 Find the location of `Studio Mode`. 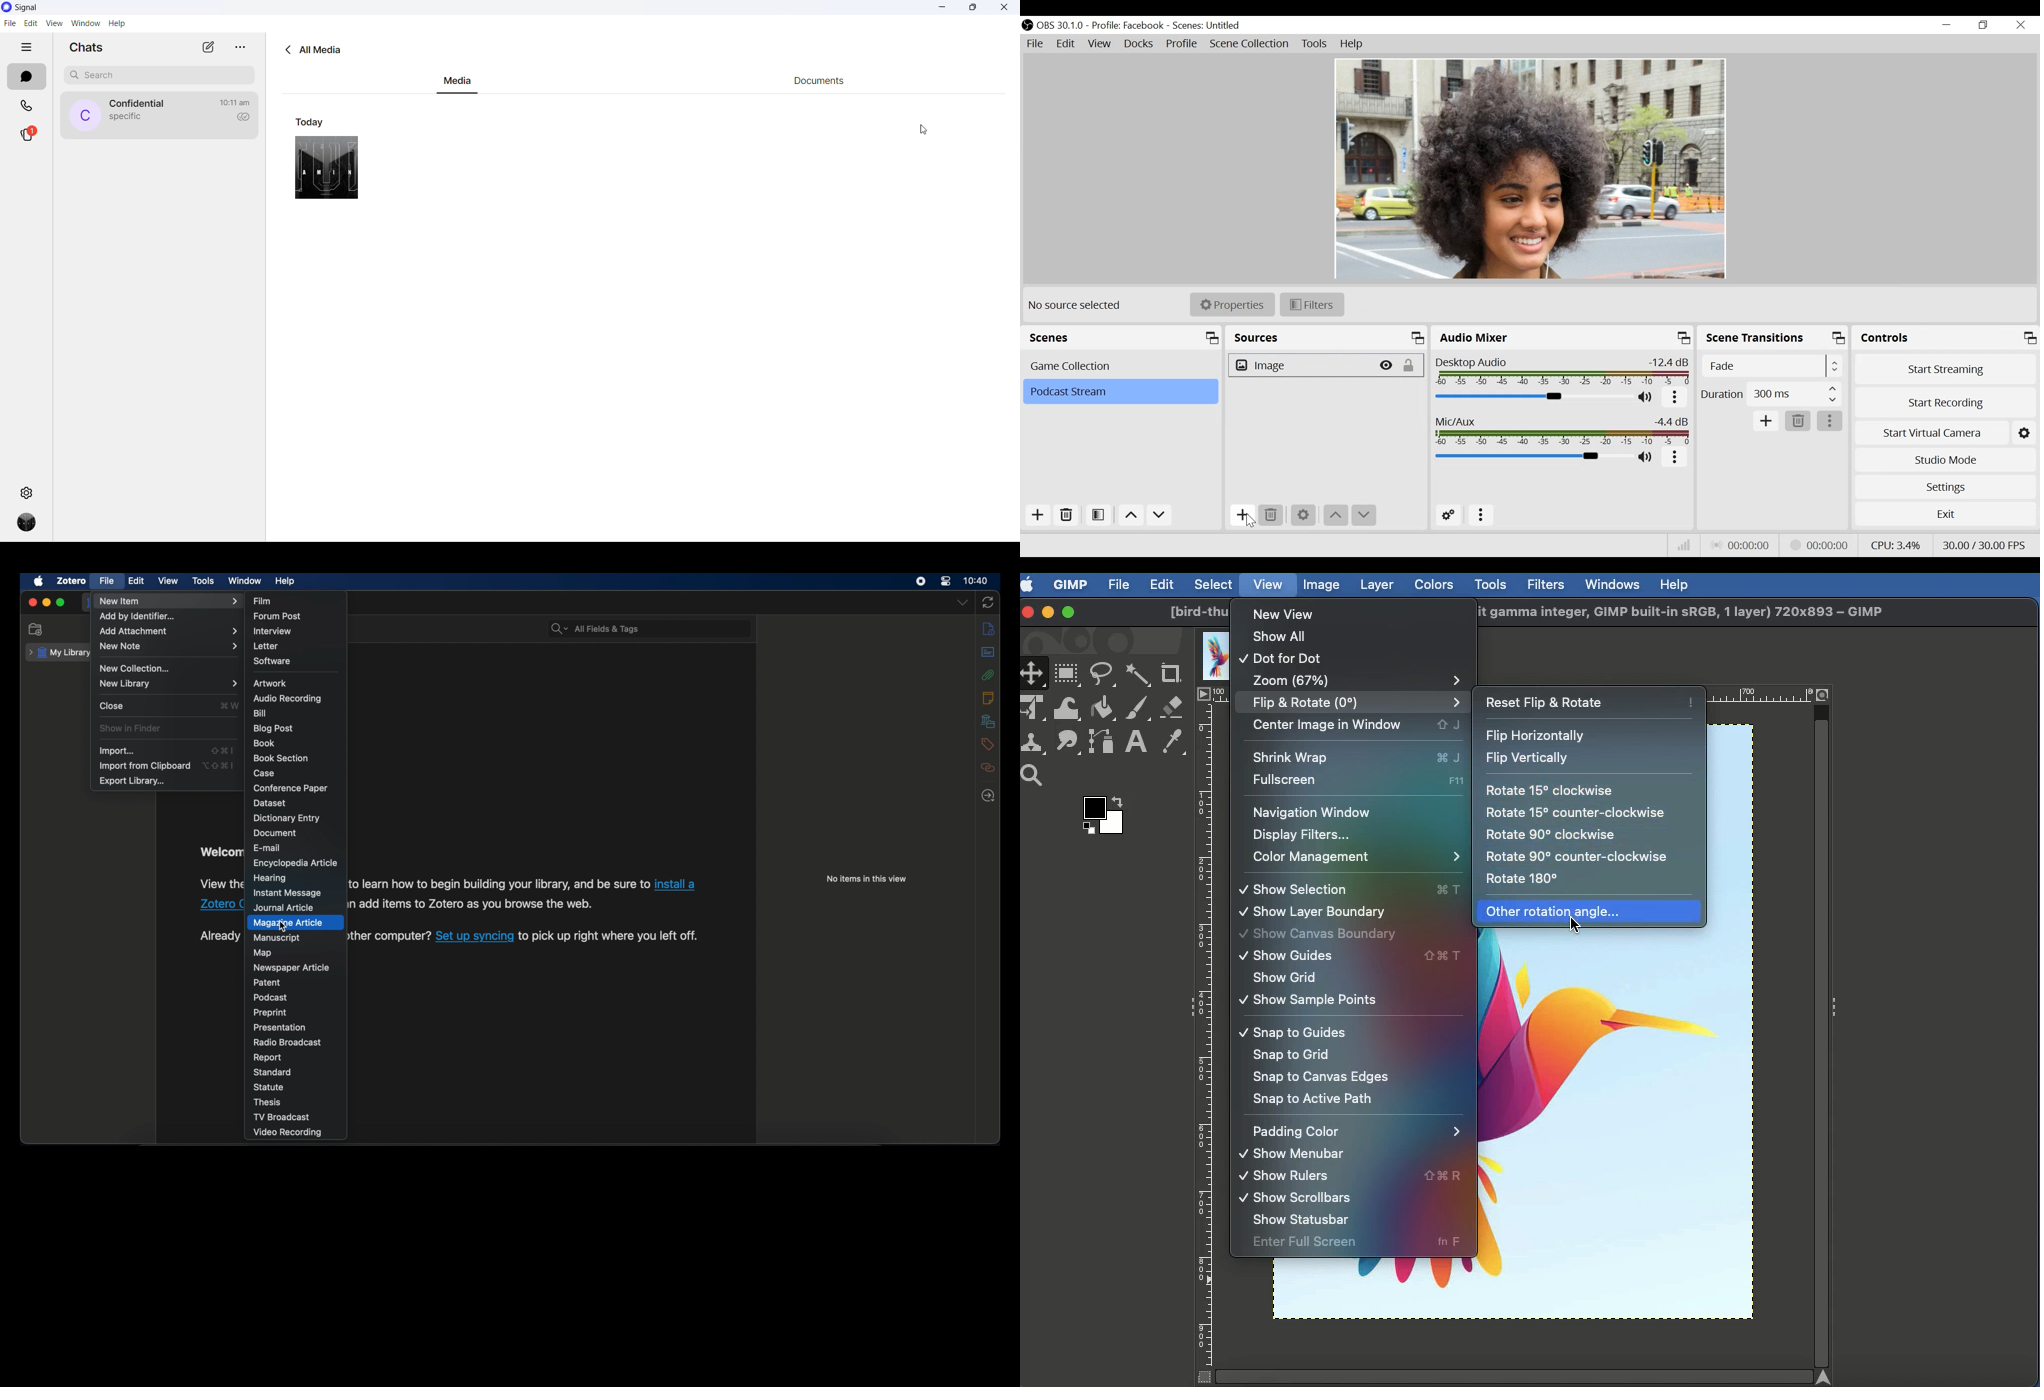

Studio Mode is located at coordinates (1945, 459).